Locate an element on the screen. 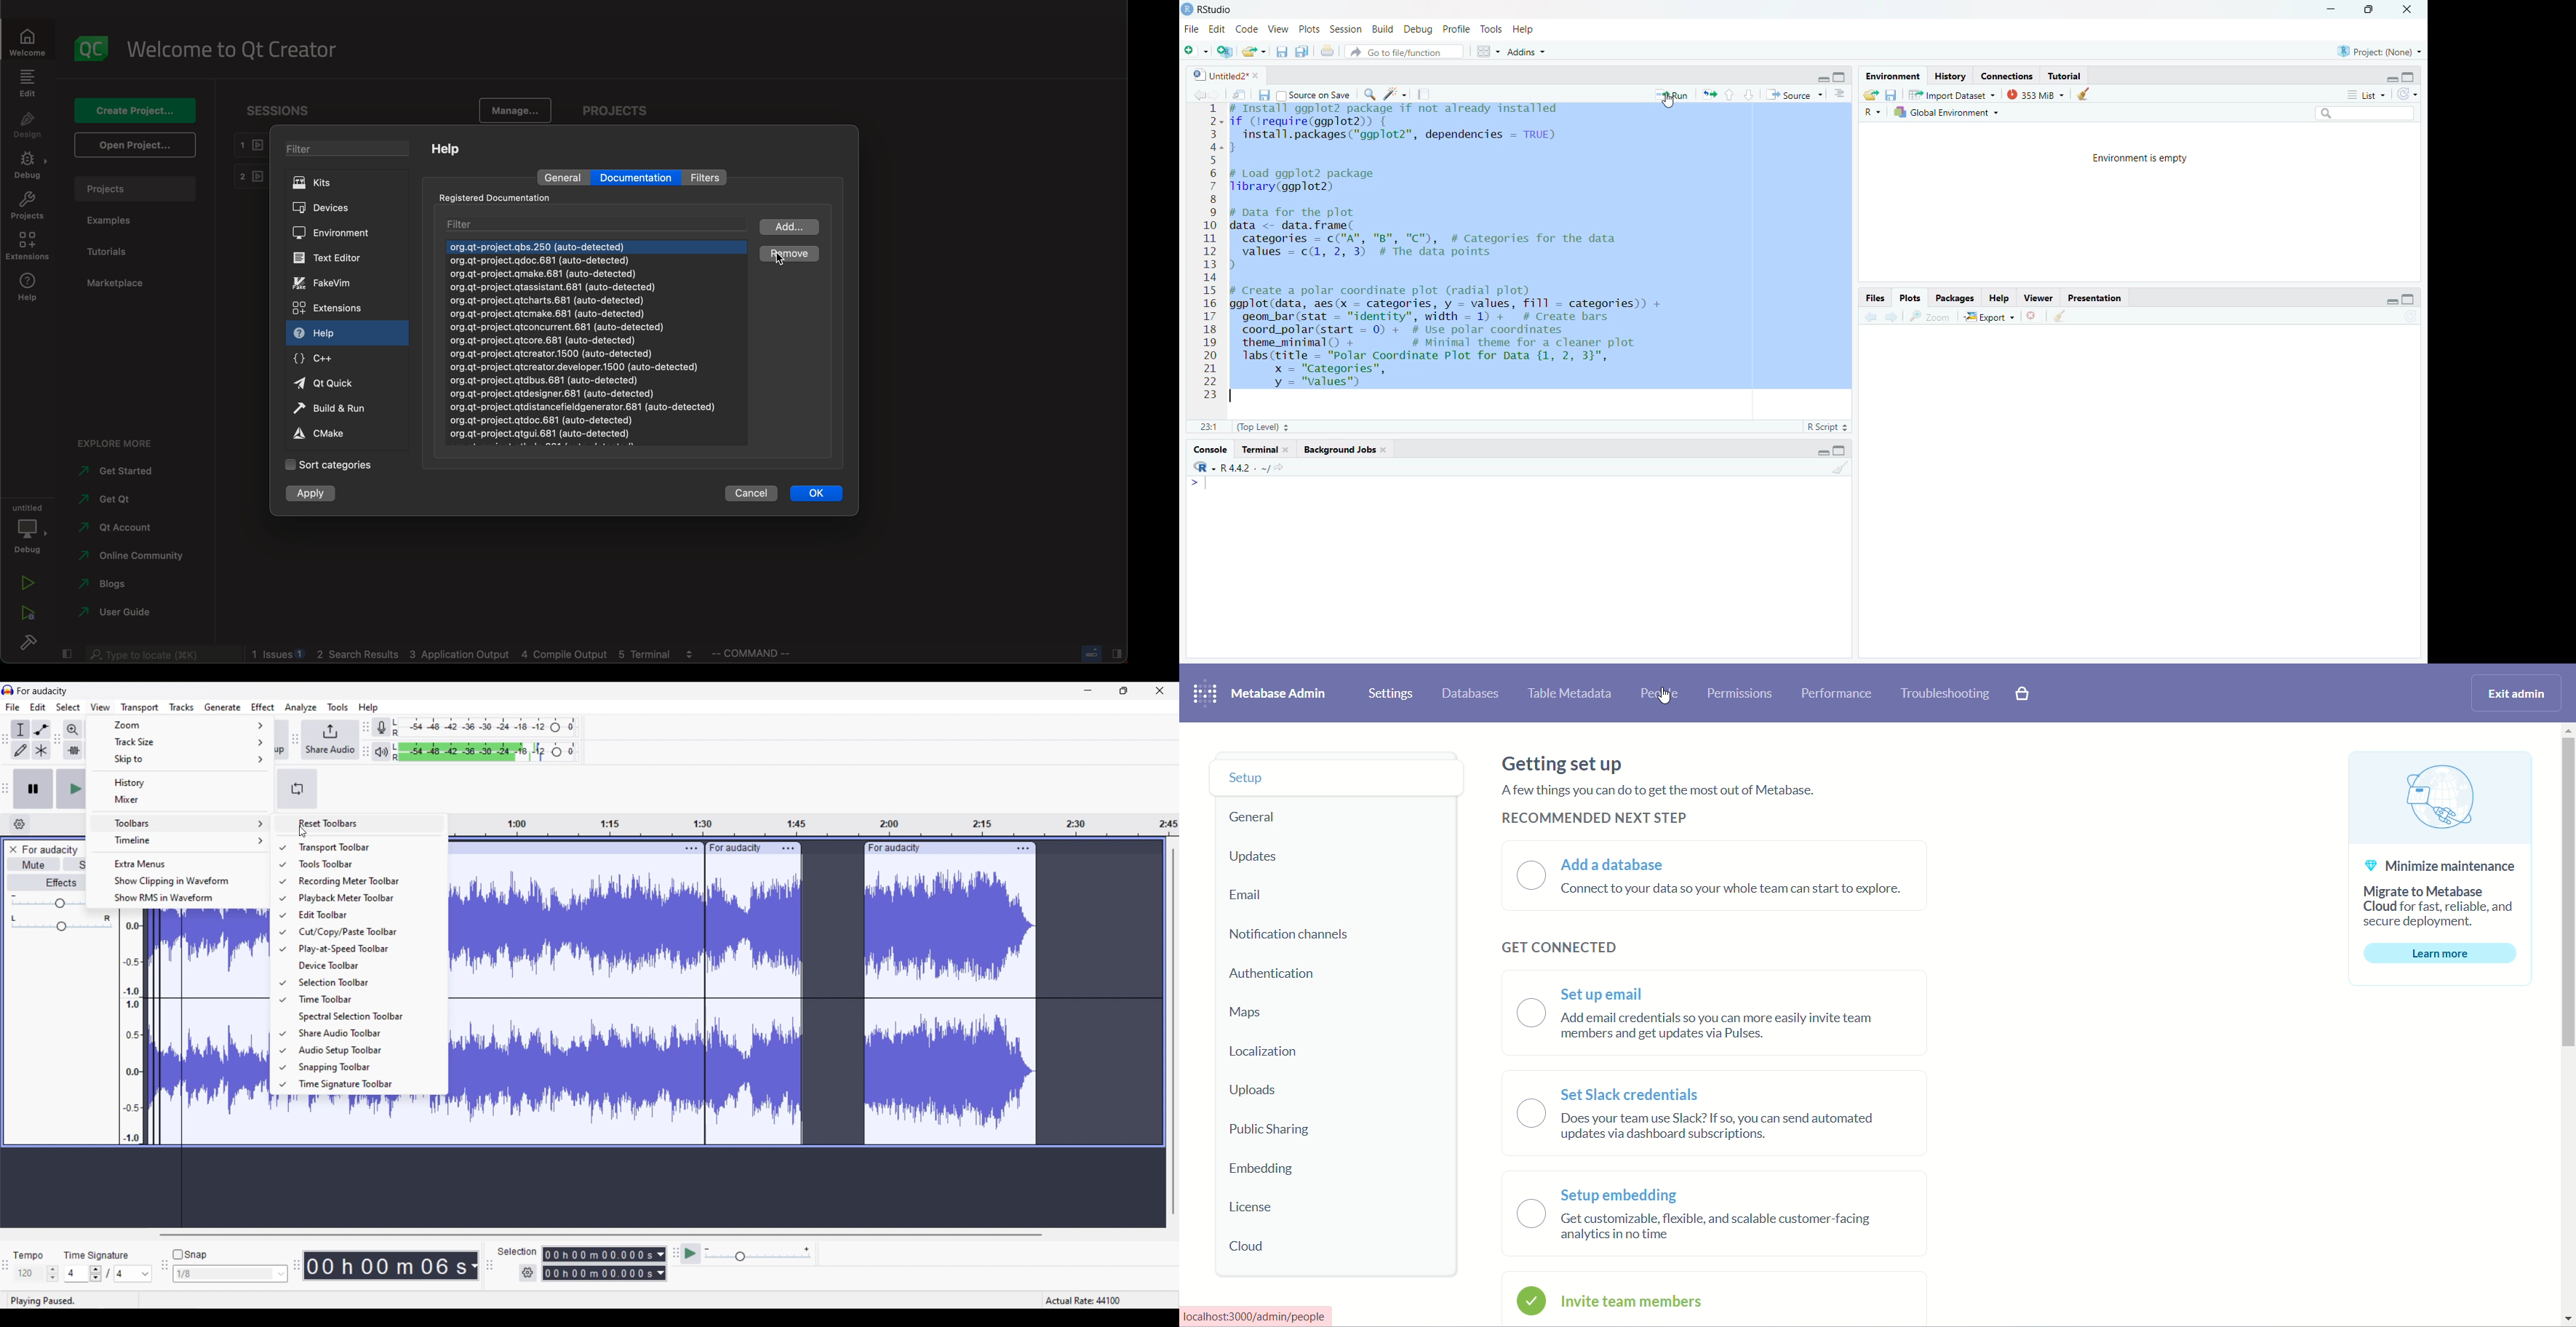 The image size is (2576, 1344). general is located at coordinates (562, 179).